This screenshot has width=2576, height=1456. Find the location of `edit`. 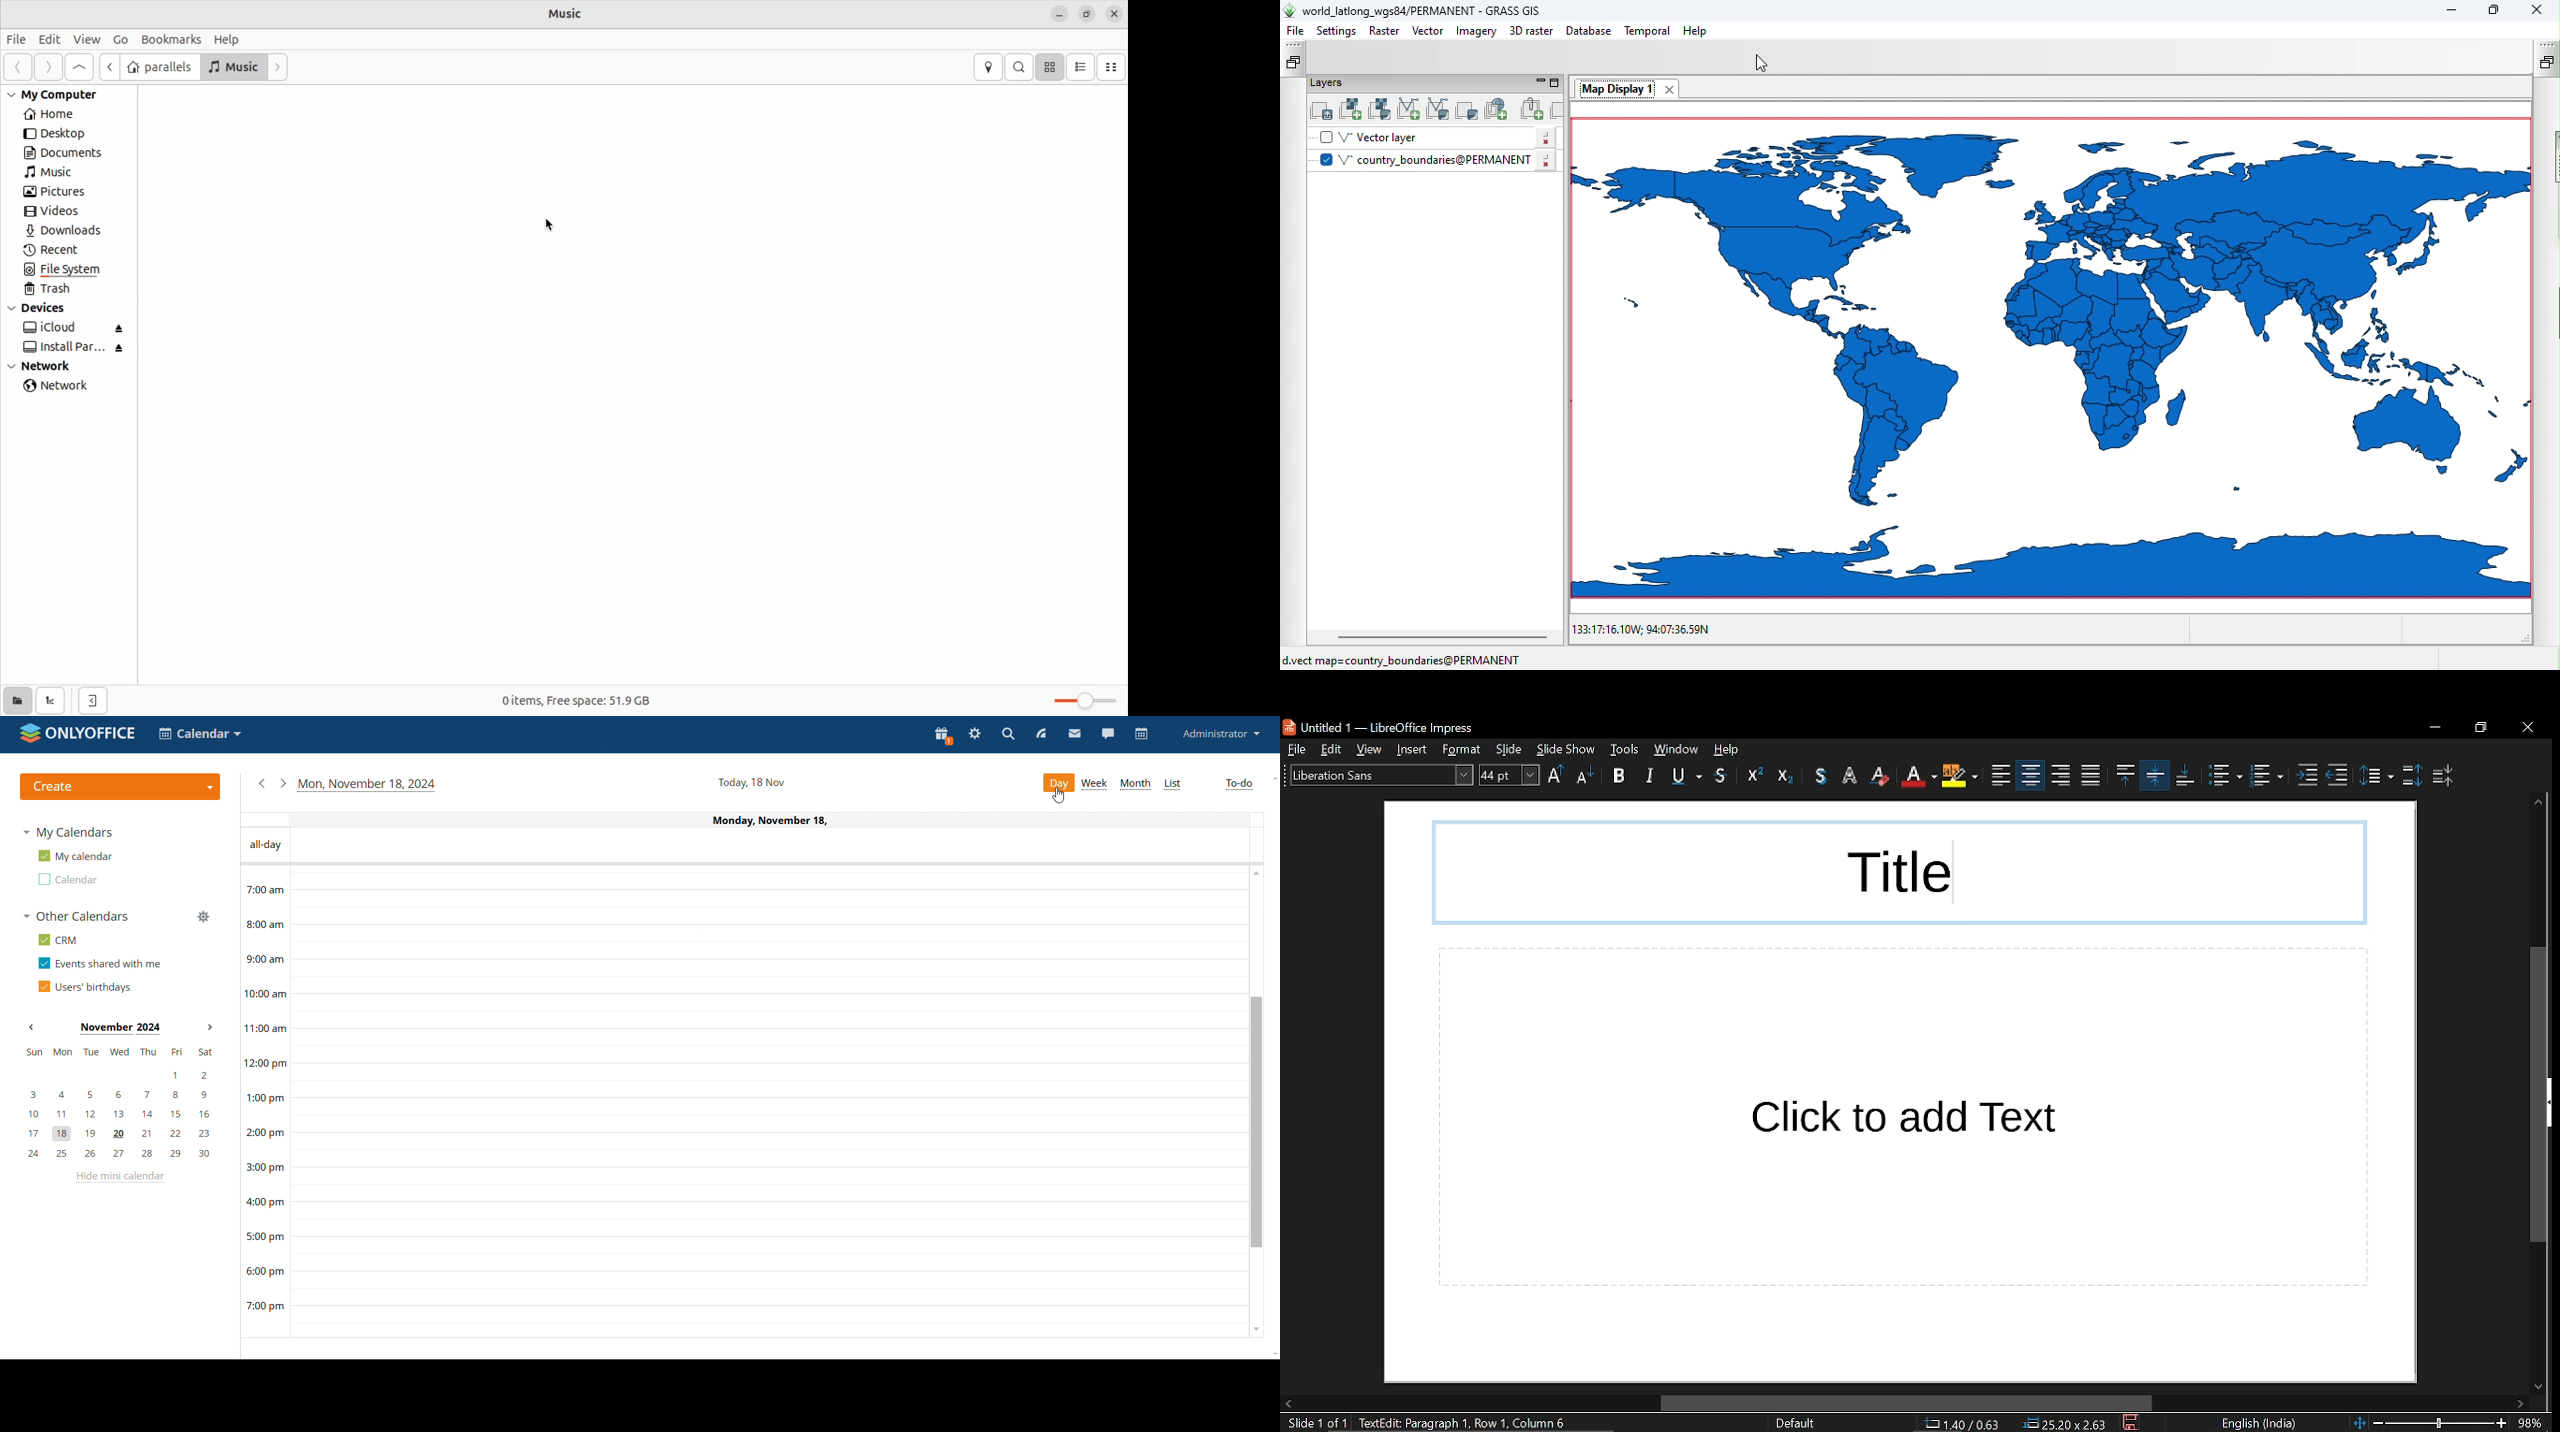

edit is located at coordinates (1334, 750).